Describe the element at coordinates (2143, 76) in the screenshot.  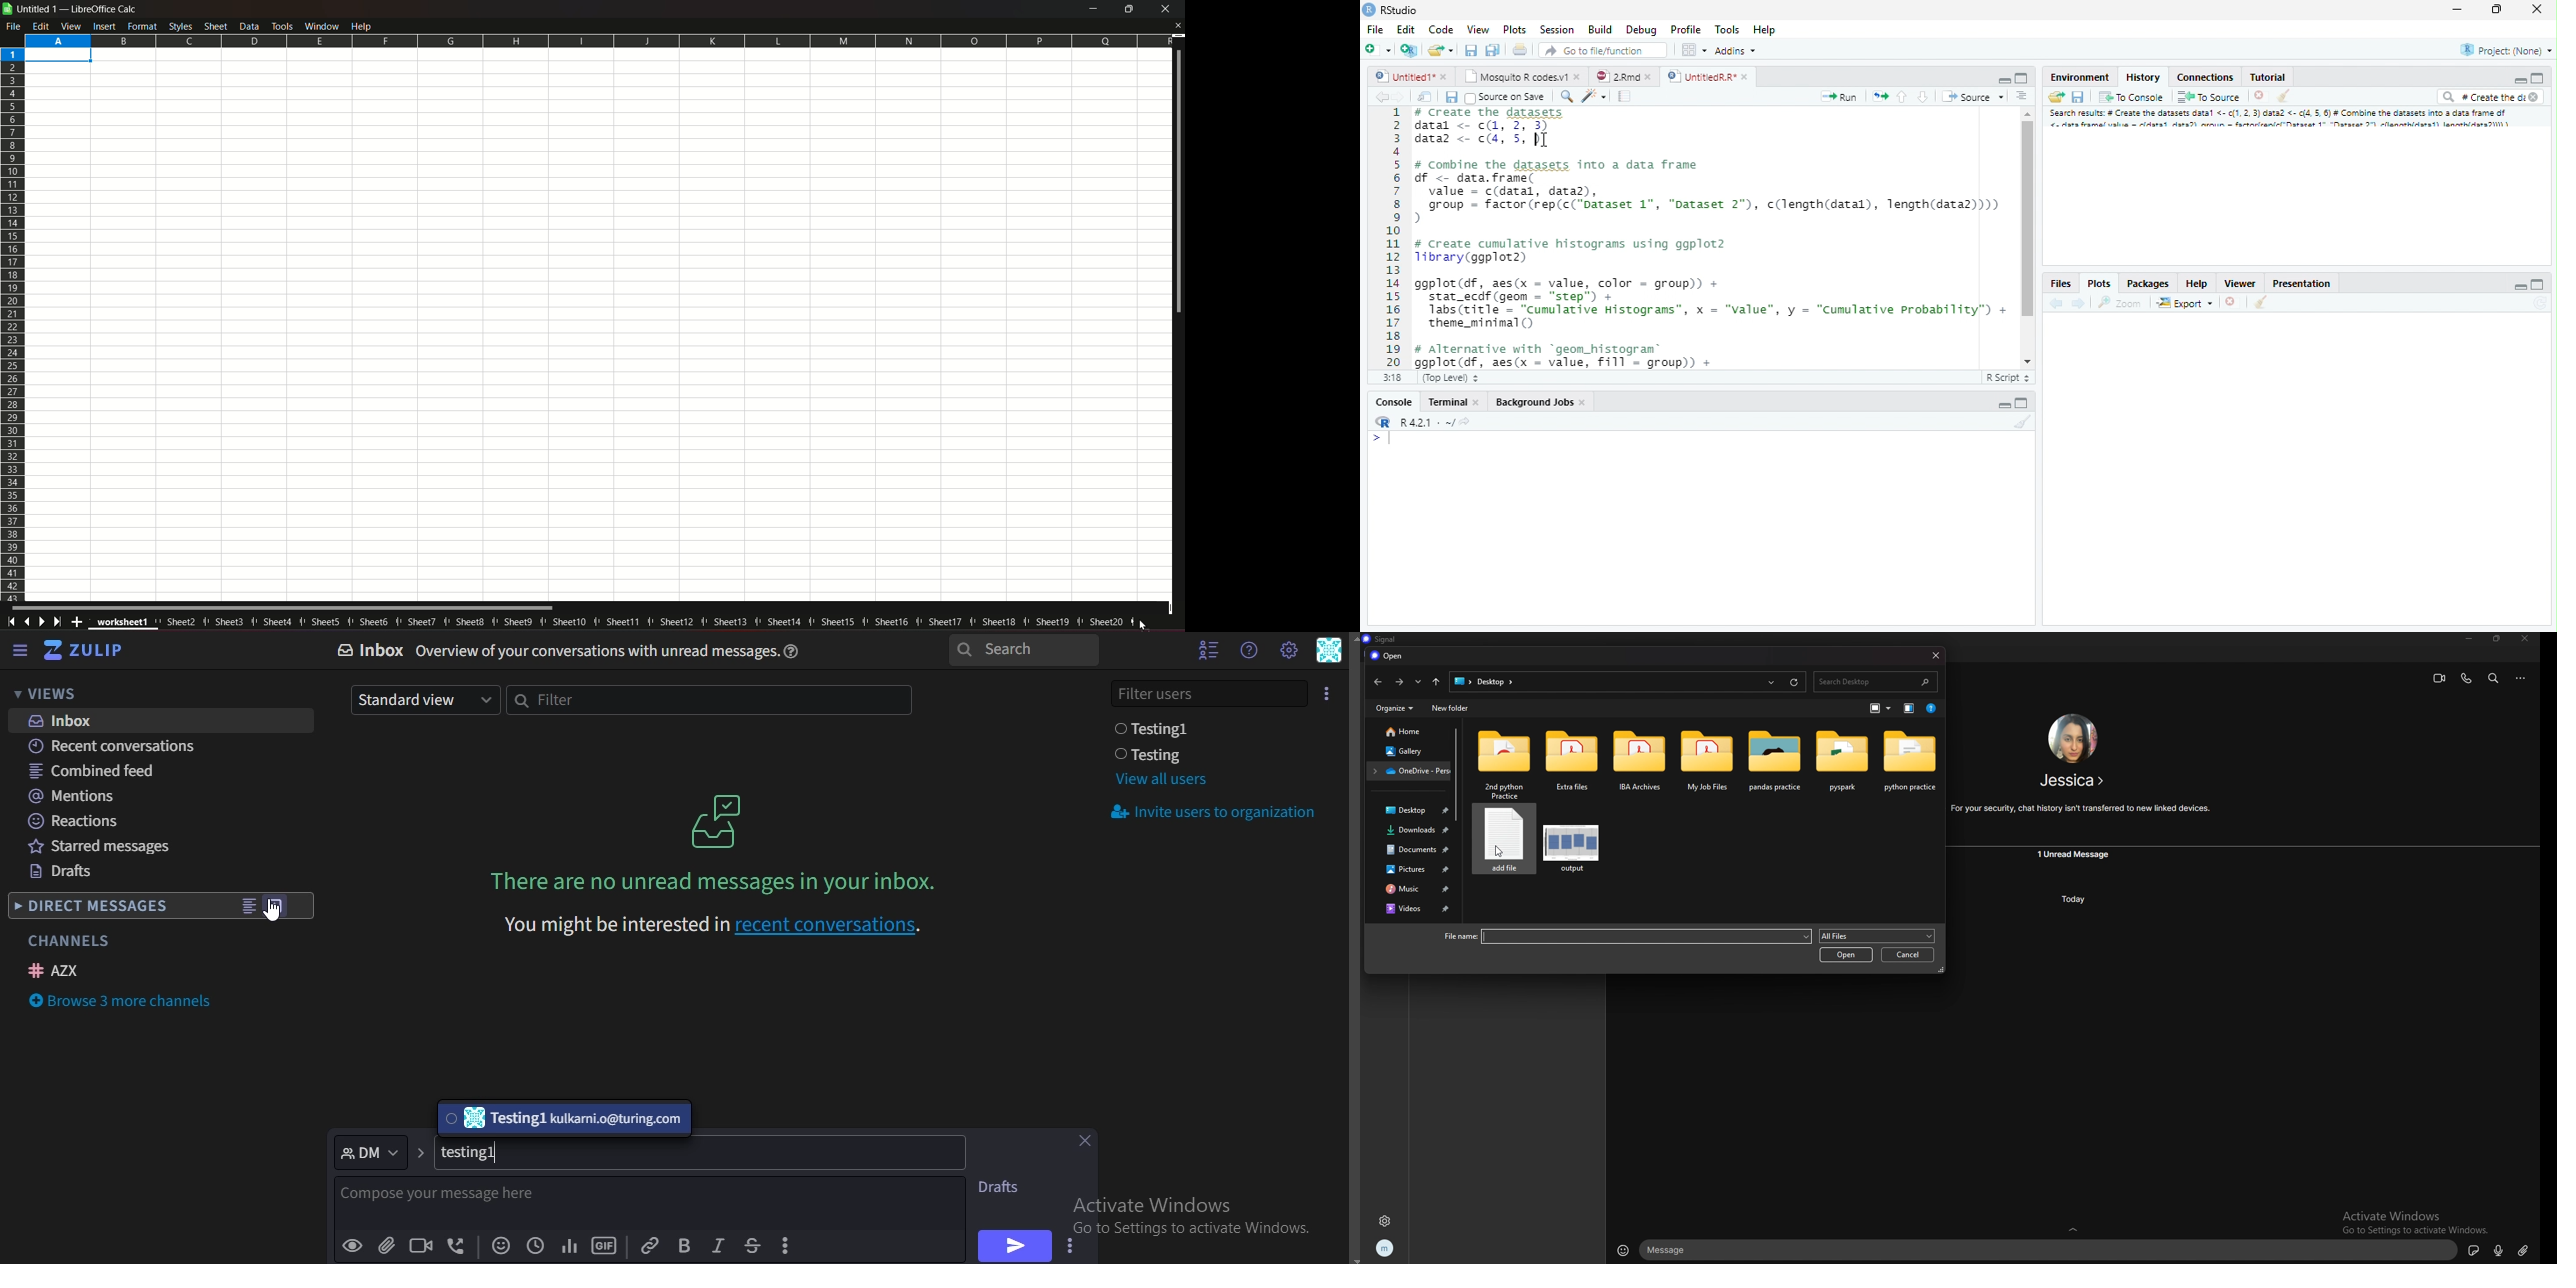
I see `History` at that location.